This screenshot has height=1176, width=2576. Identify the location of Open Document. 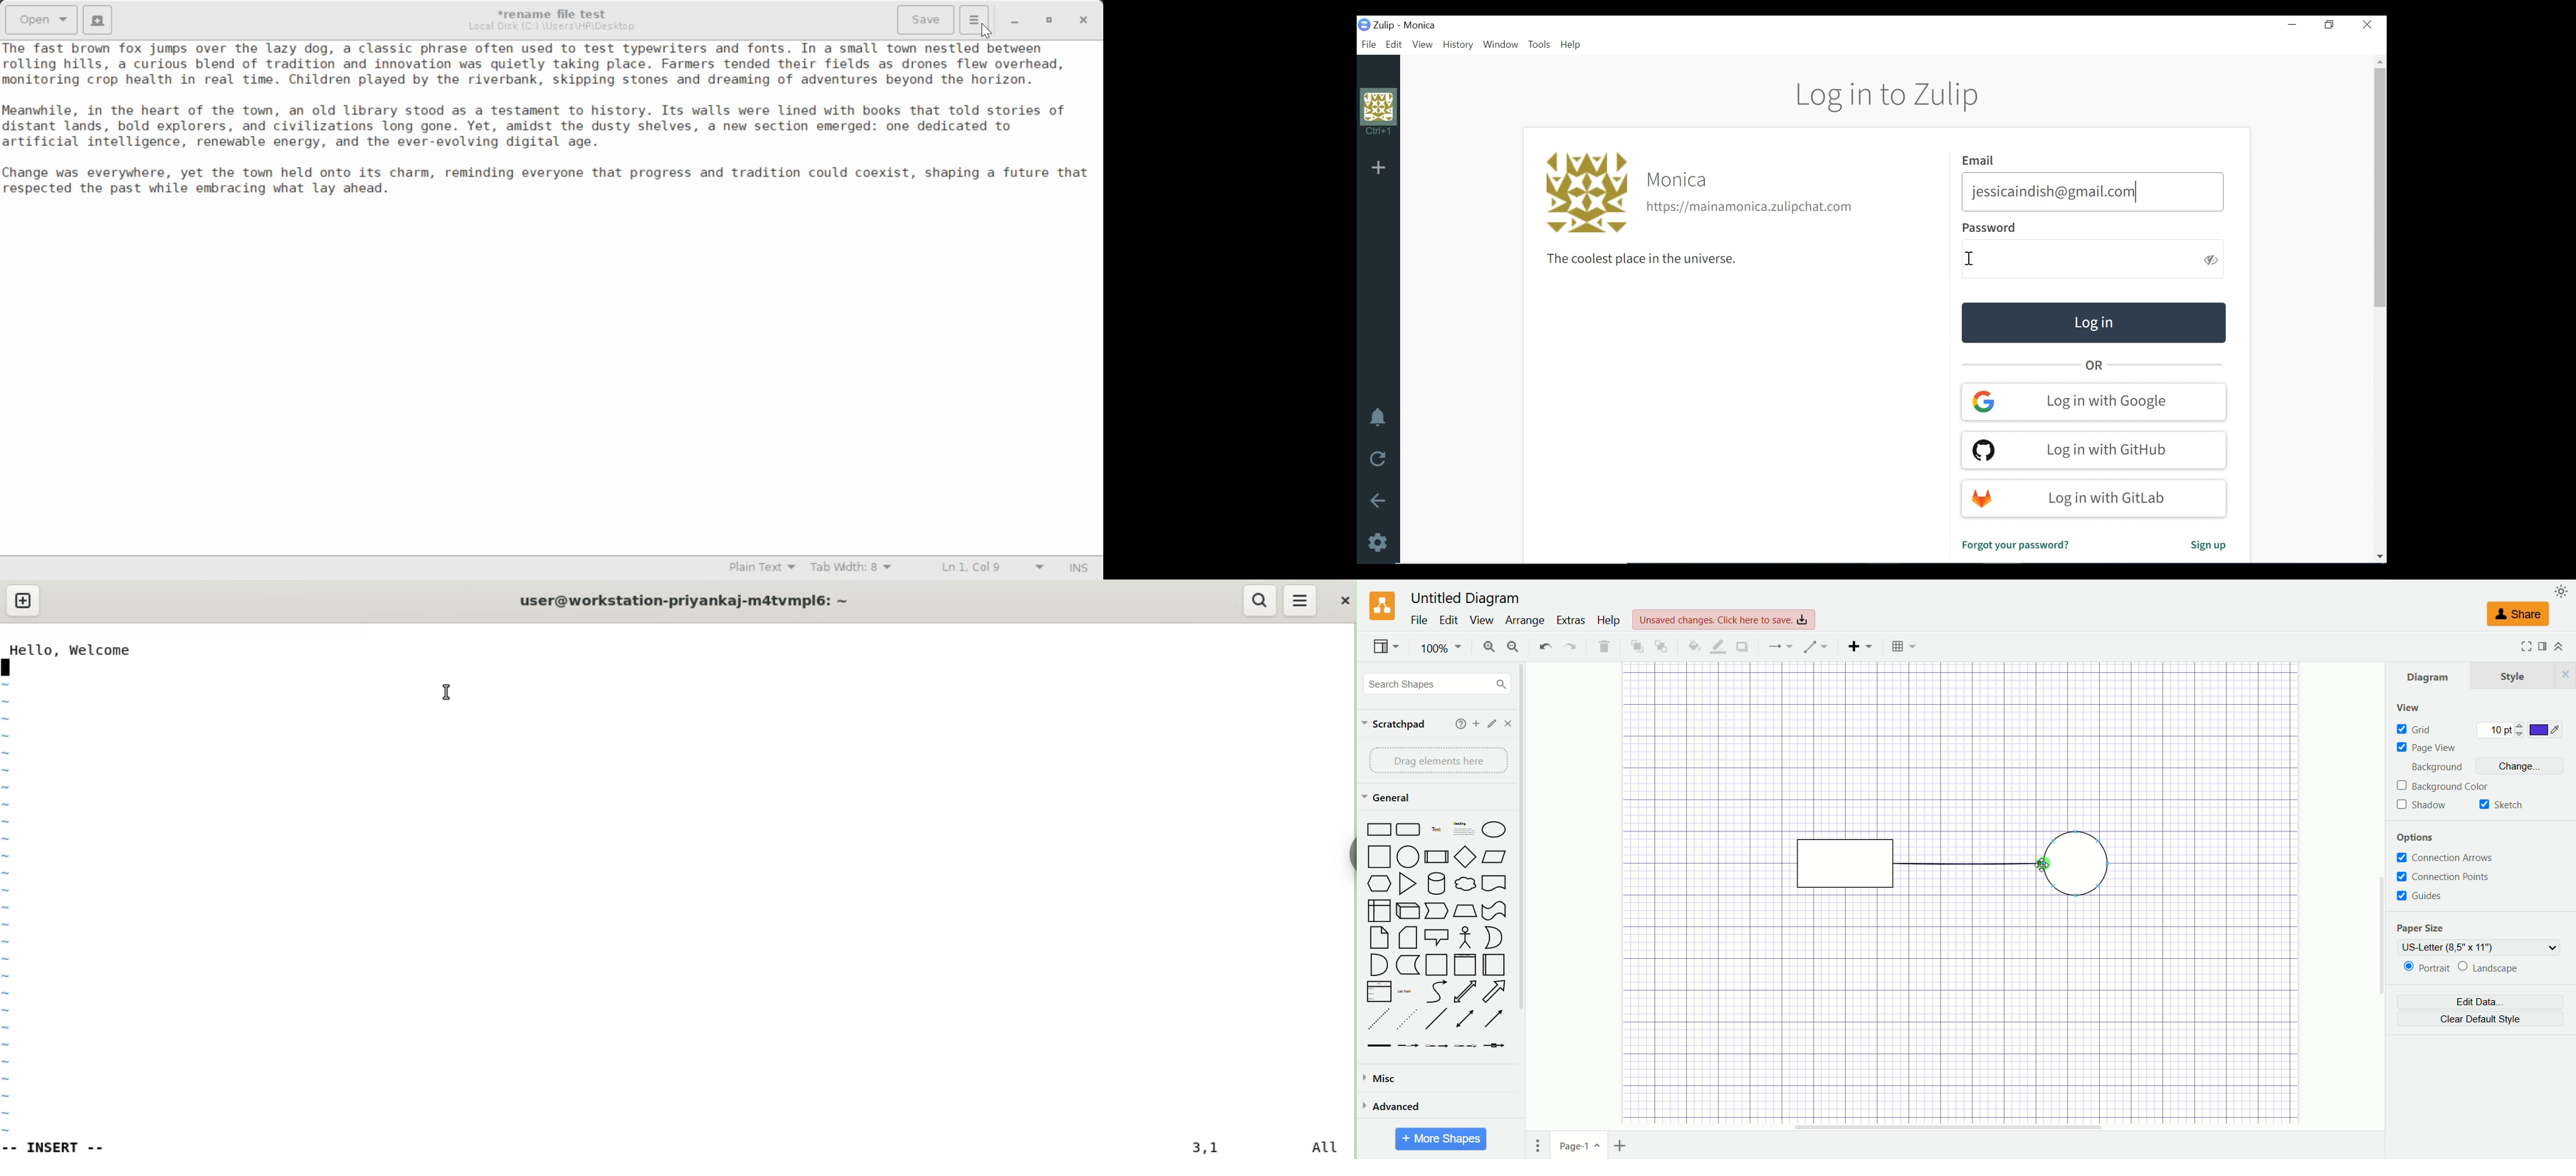
(39, 20).